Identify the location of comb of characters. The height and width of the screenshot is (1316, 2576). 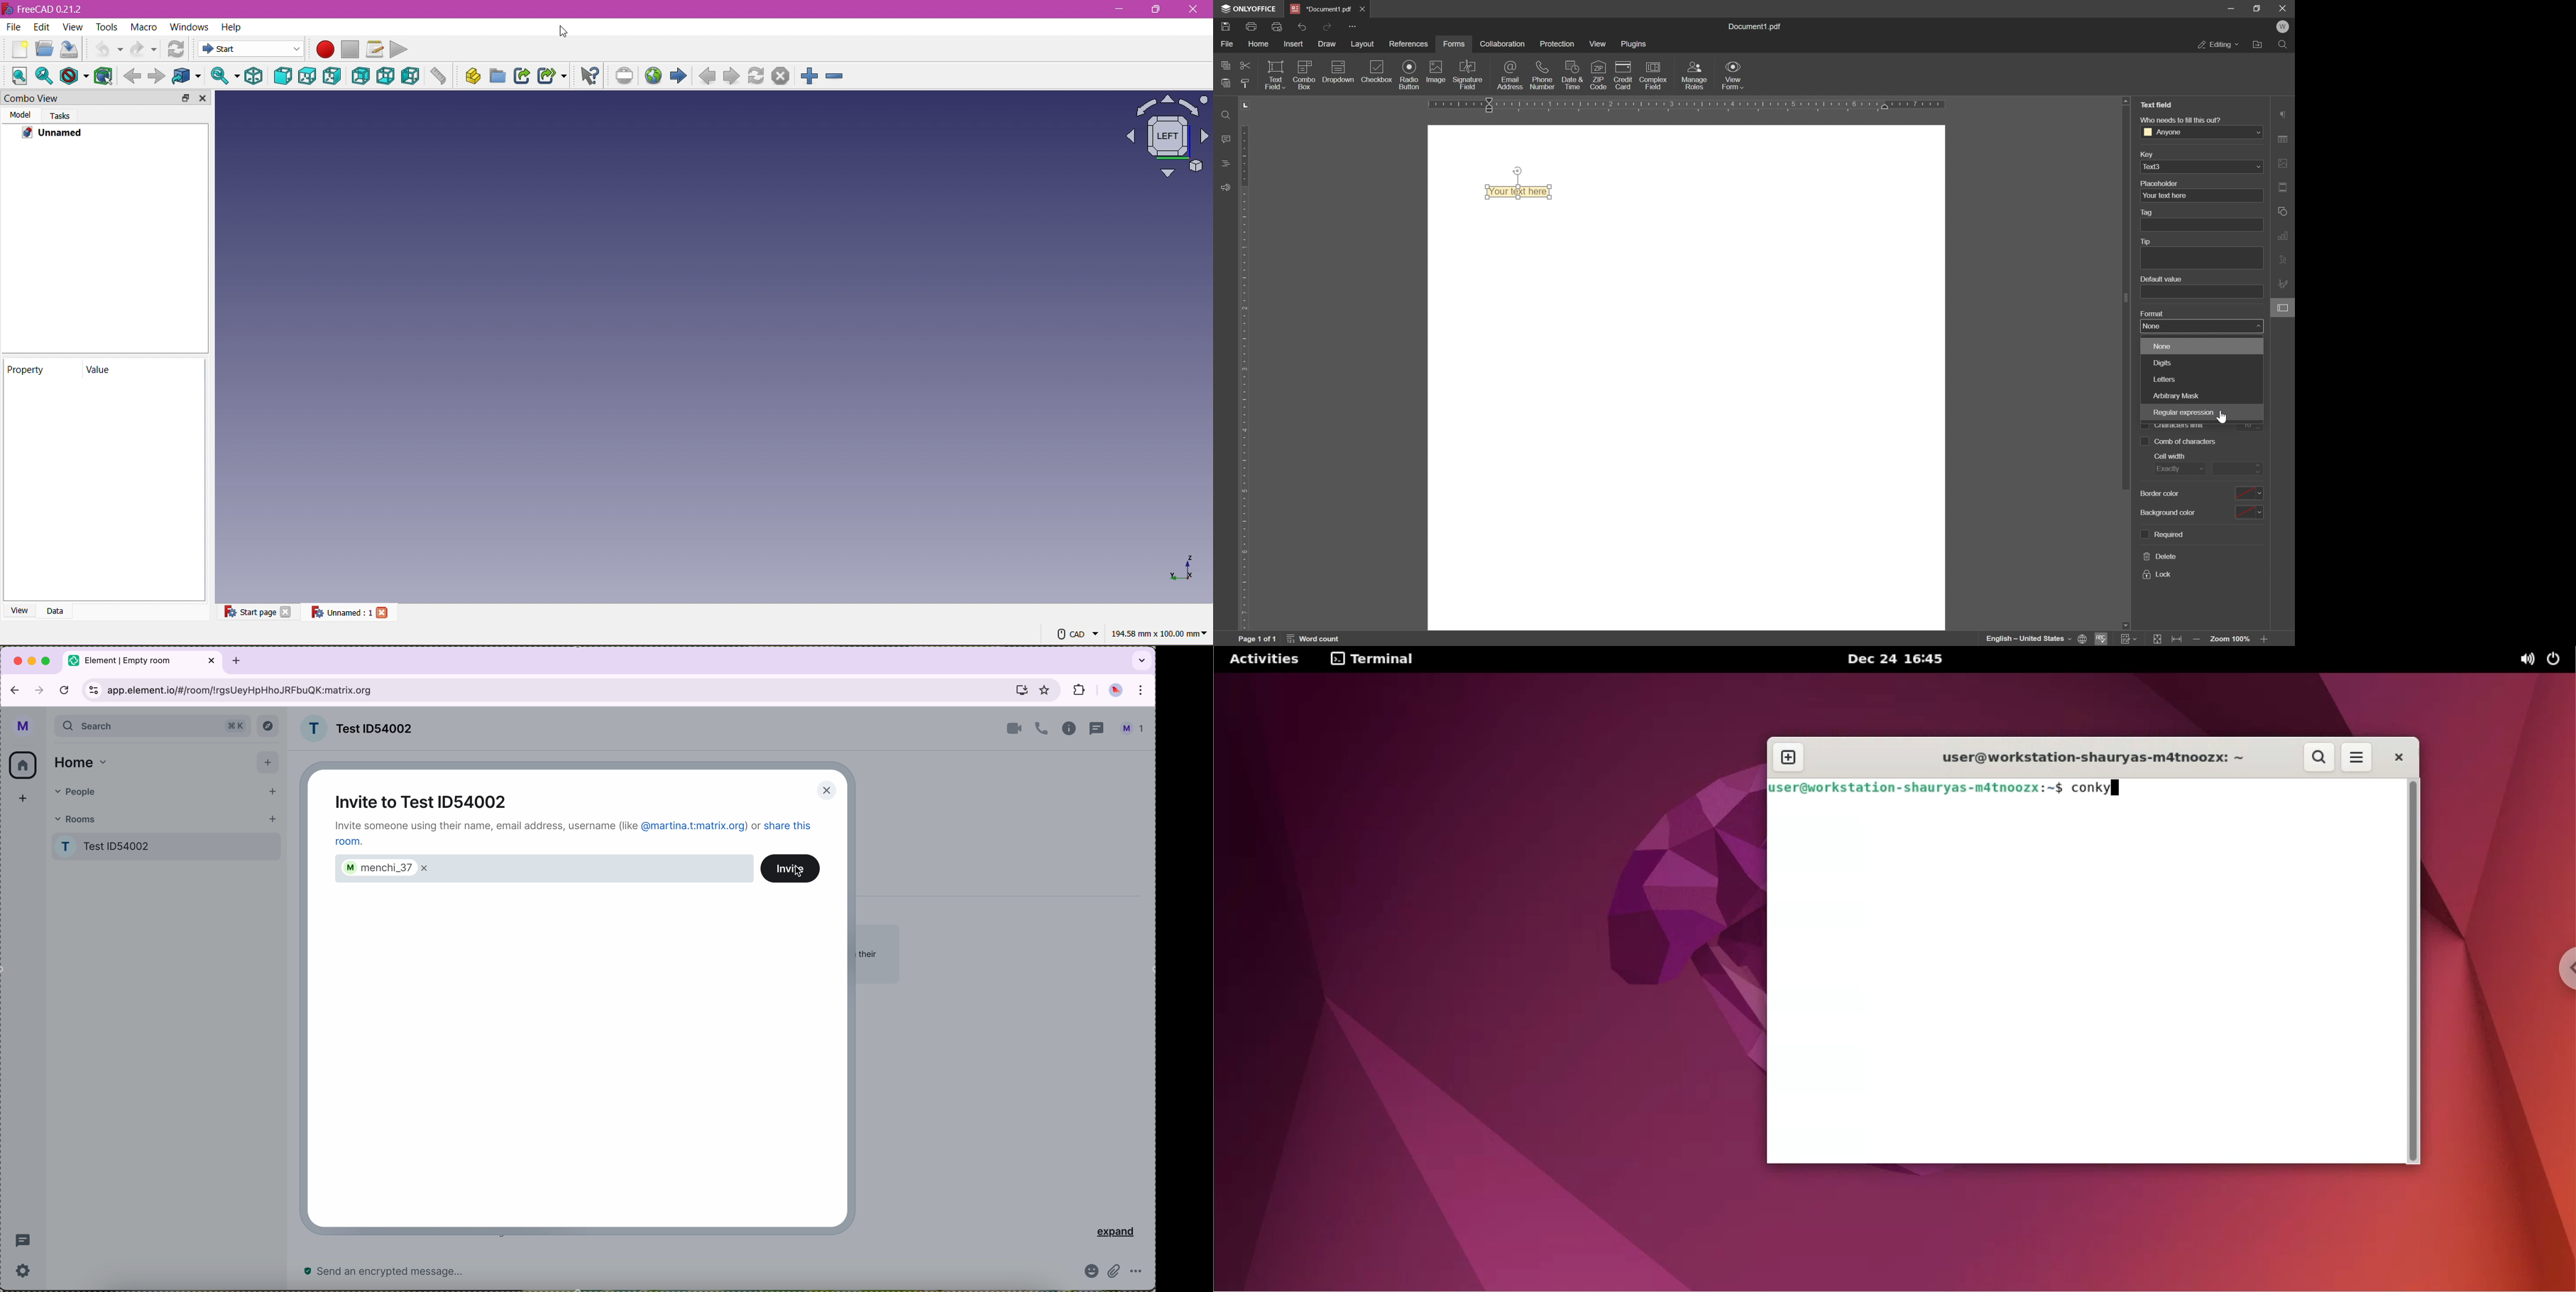
(2249, 425).